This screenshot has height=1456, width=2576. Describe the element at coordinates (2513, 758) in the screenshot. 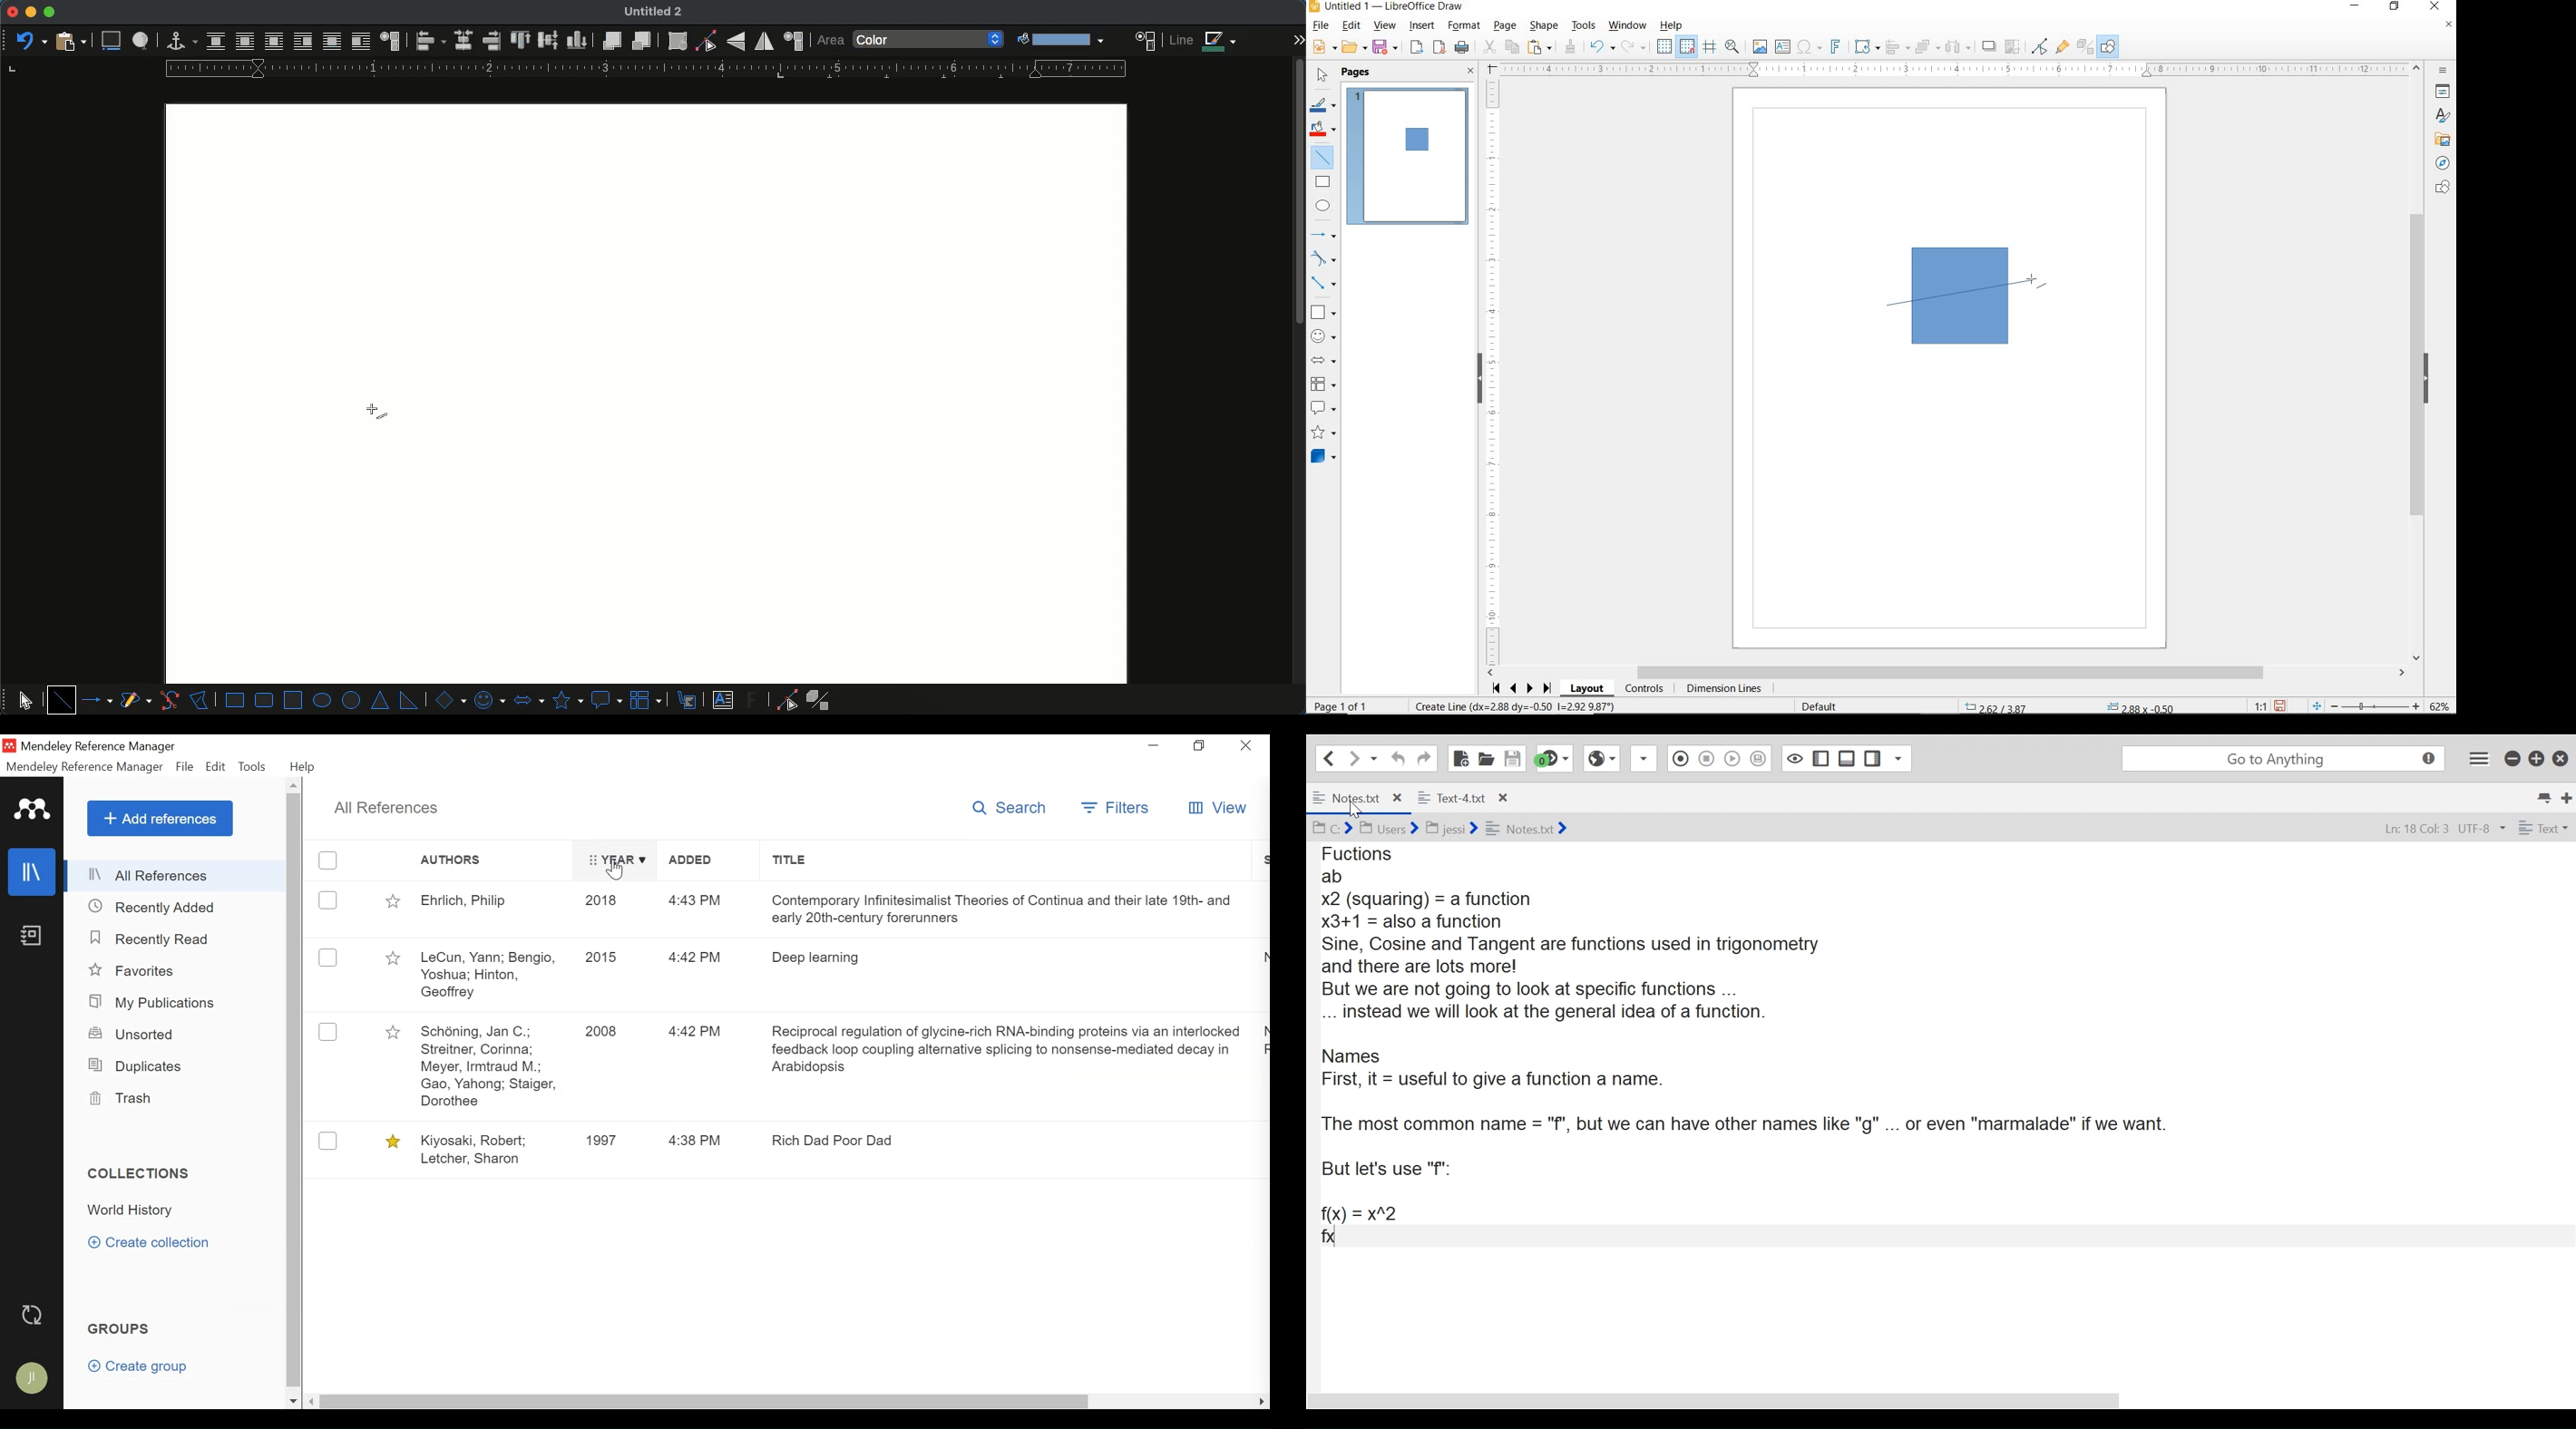

I see `minimize` at that location.